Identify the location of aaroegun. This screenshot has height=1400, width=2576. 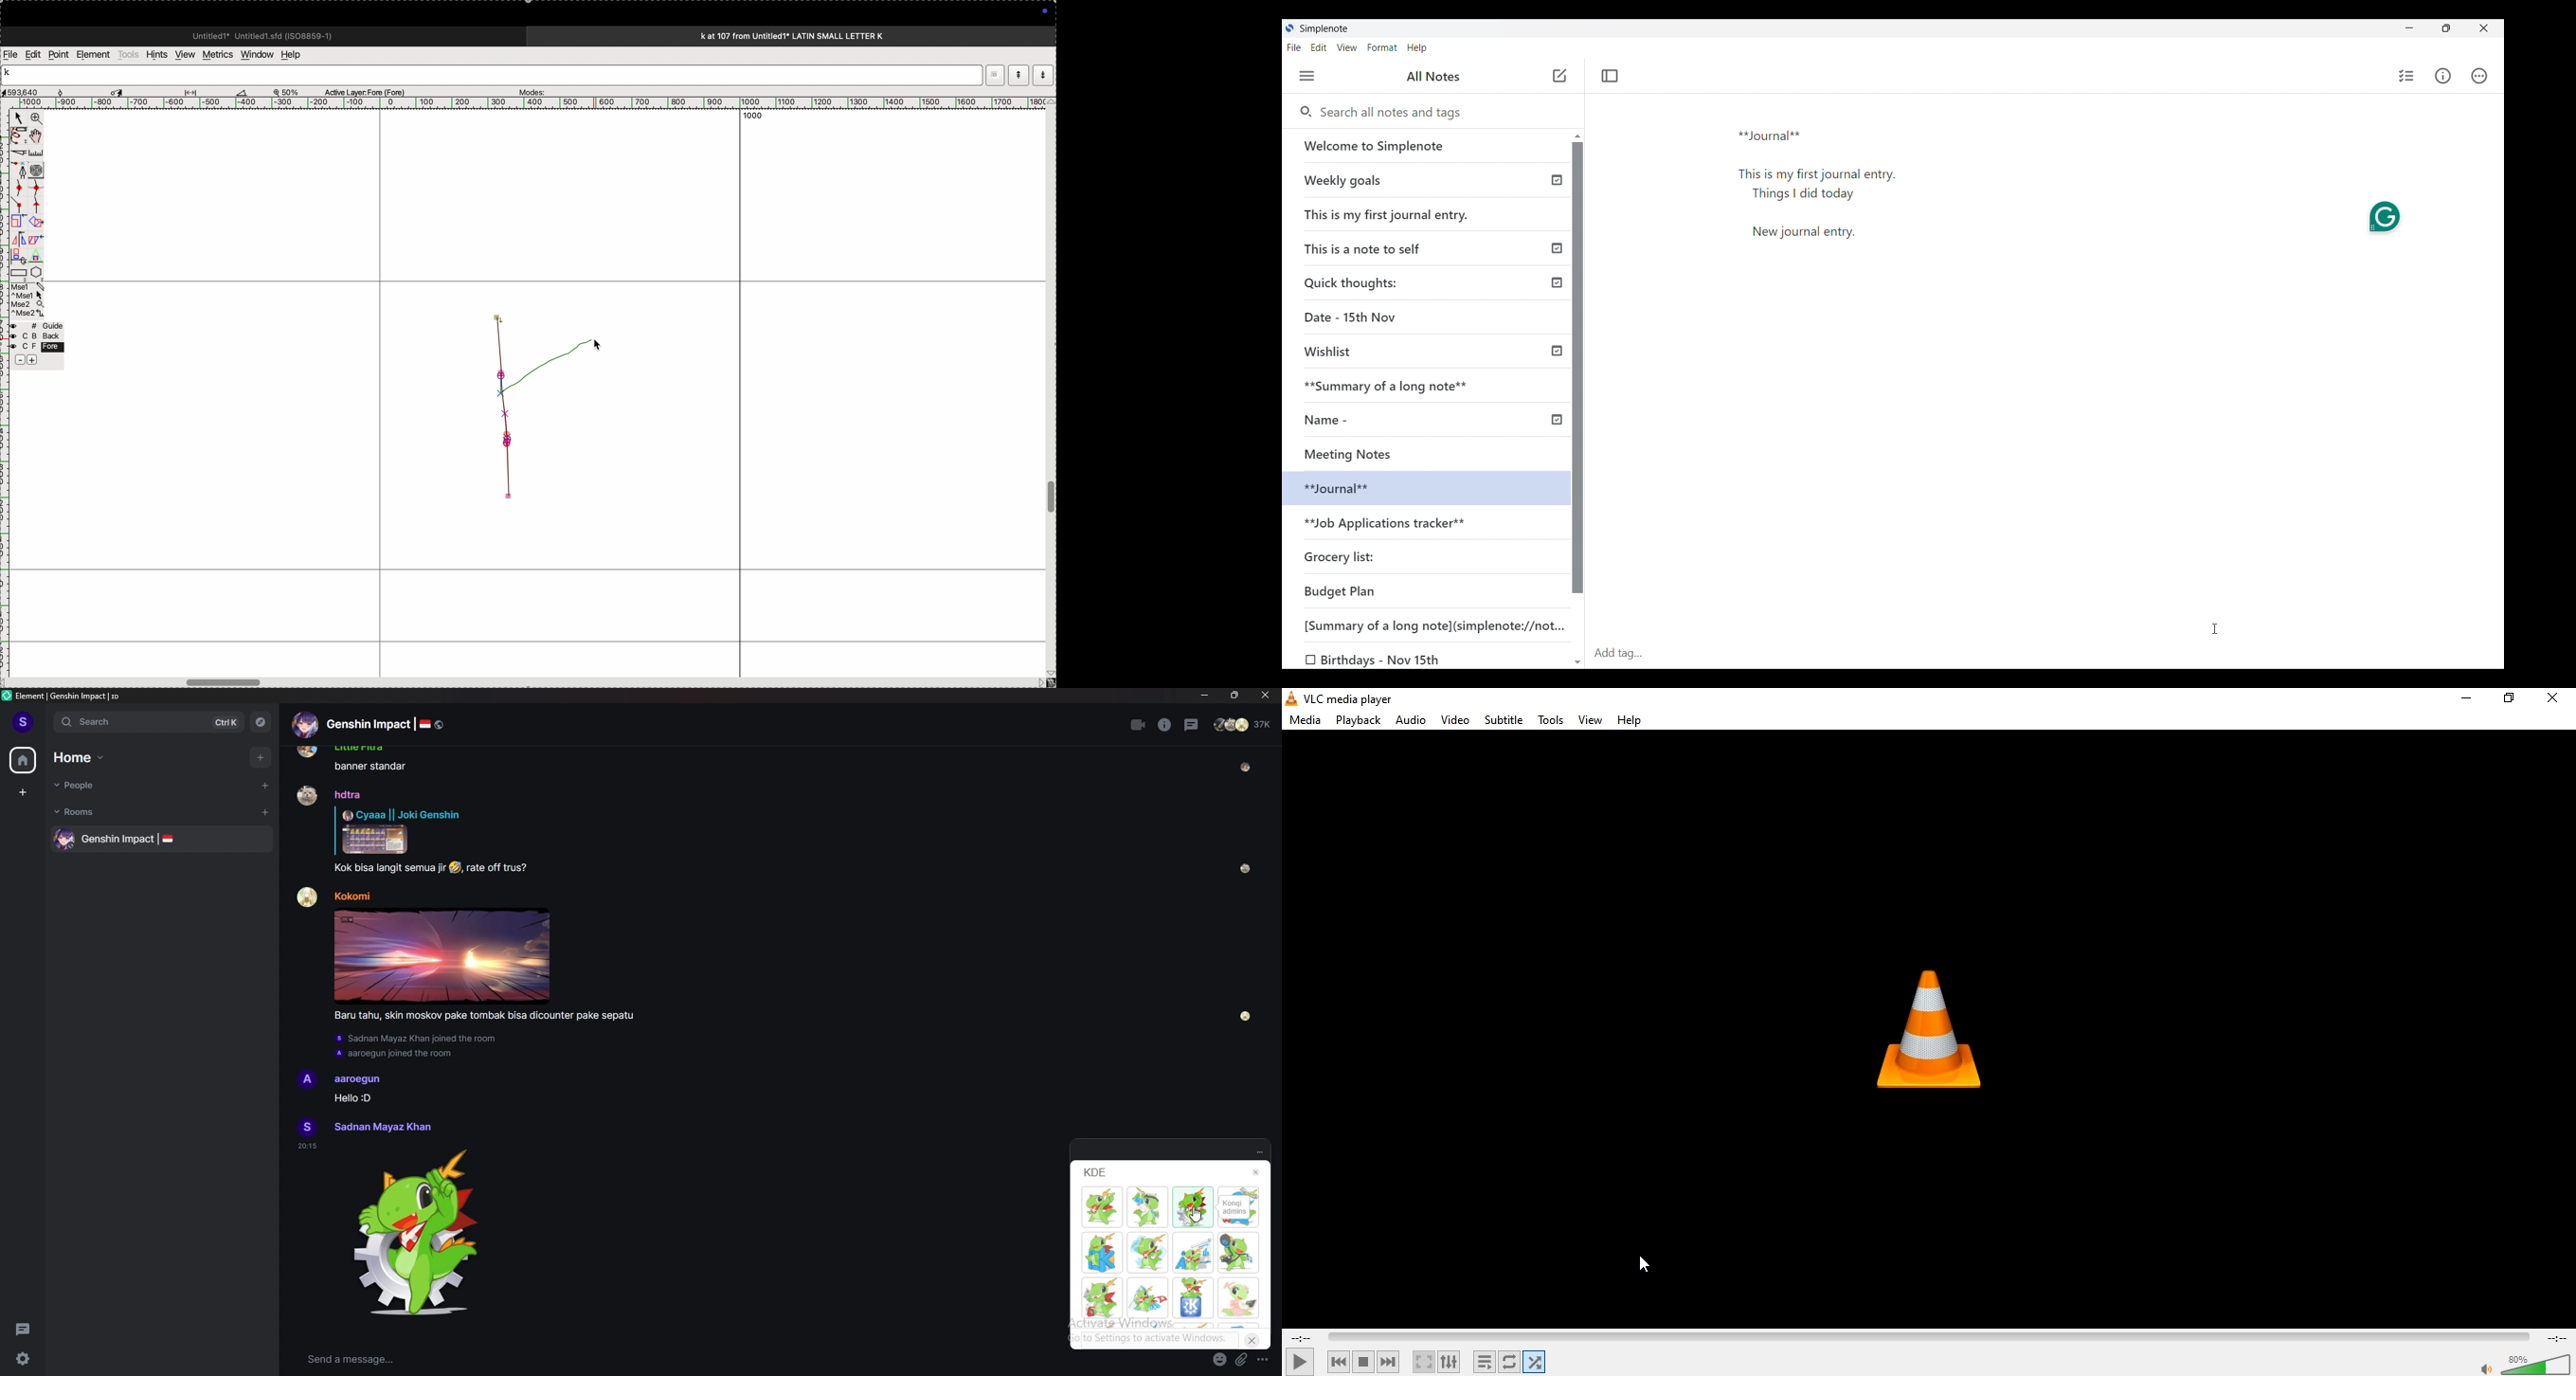
(358, 1080).